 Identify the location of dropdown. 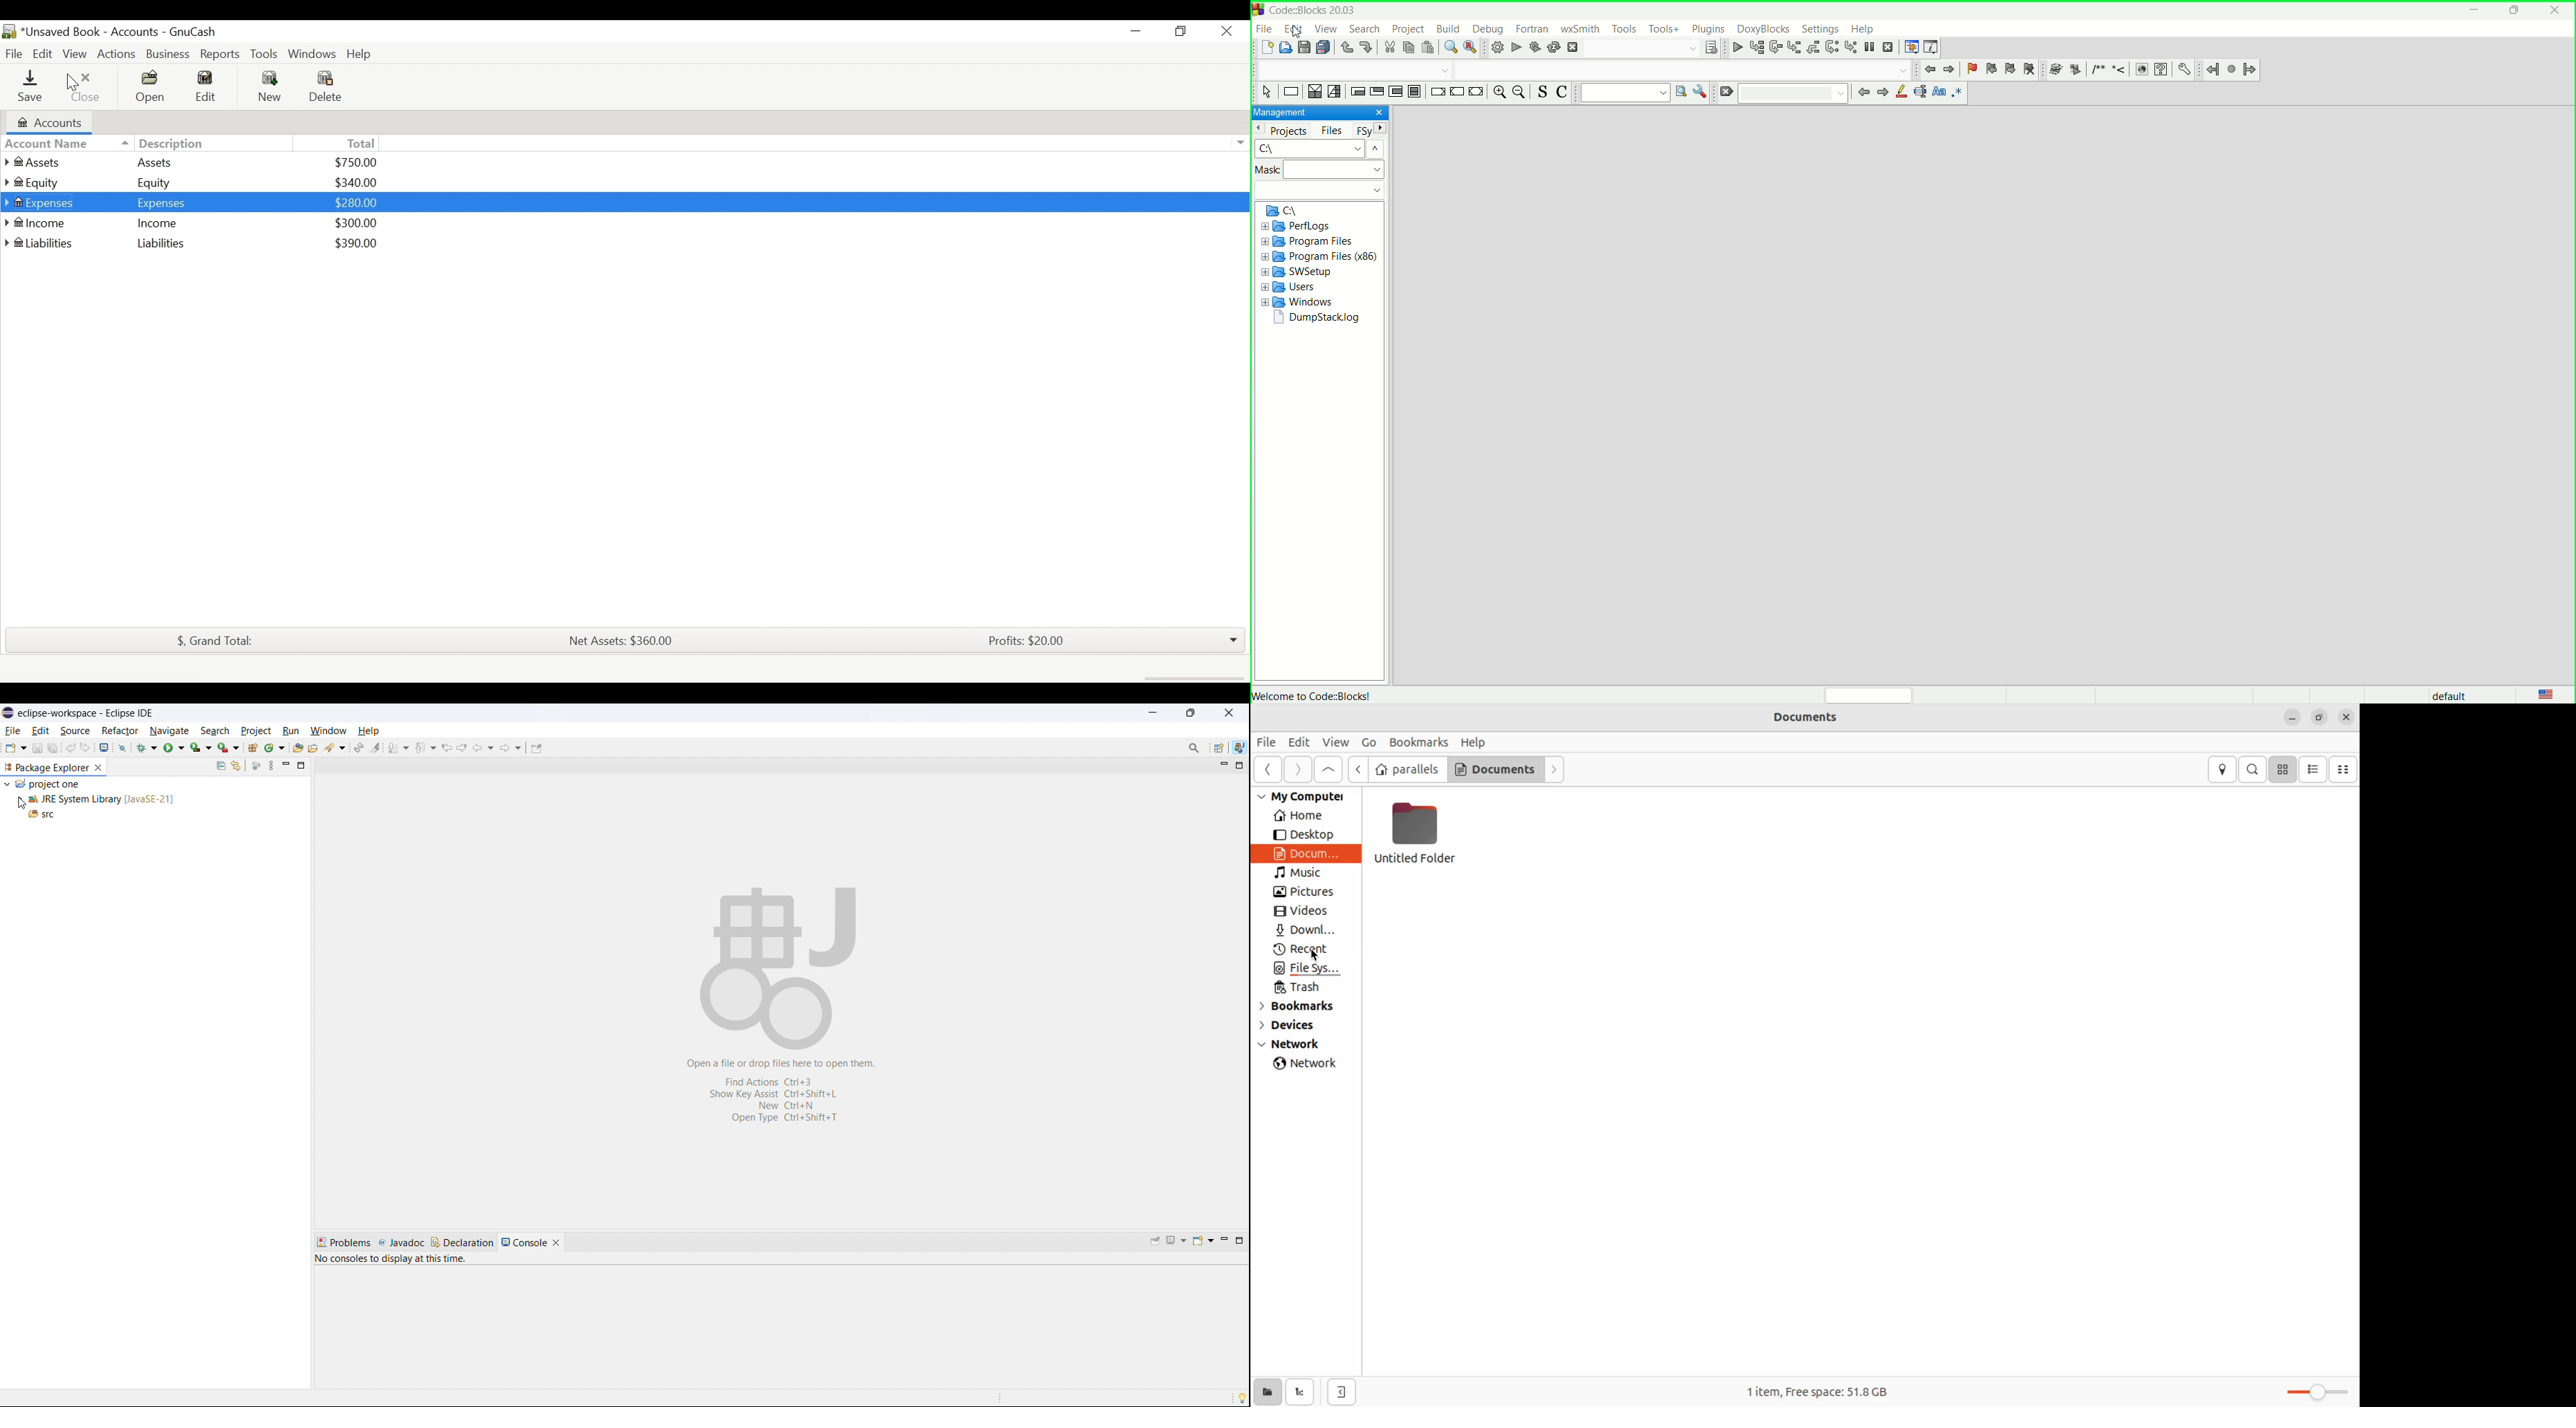
(1377, 192).